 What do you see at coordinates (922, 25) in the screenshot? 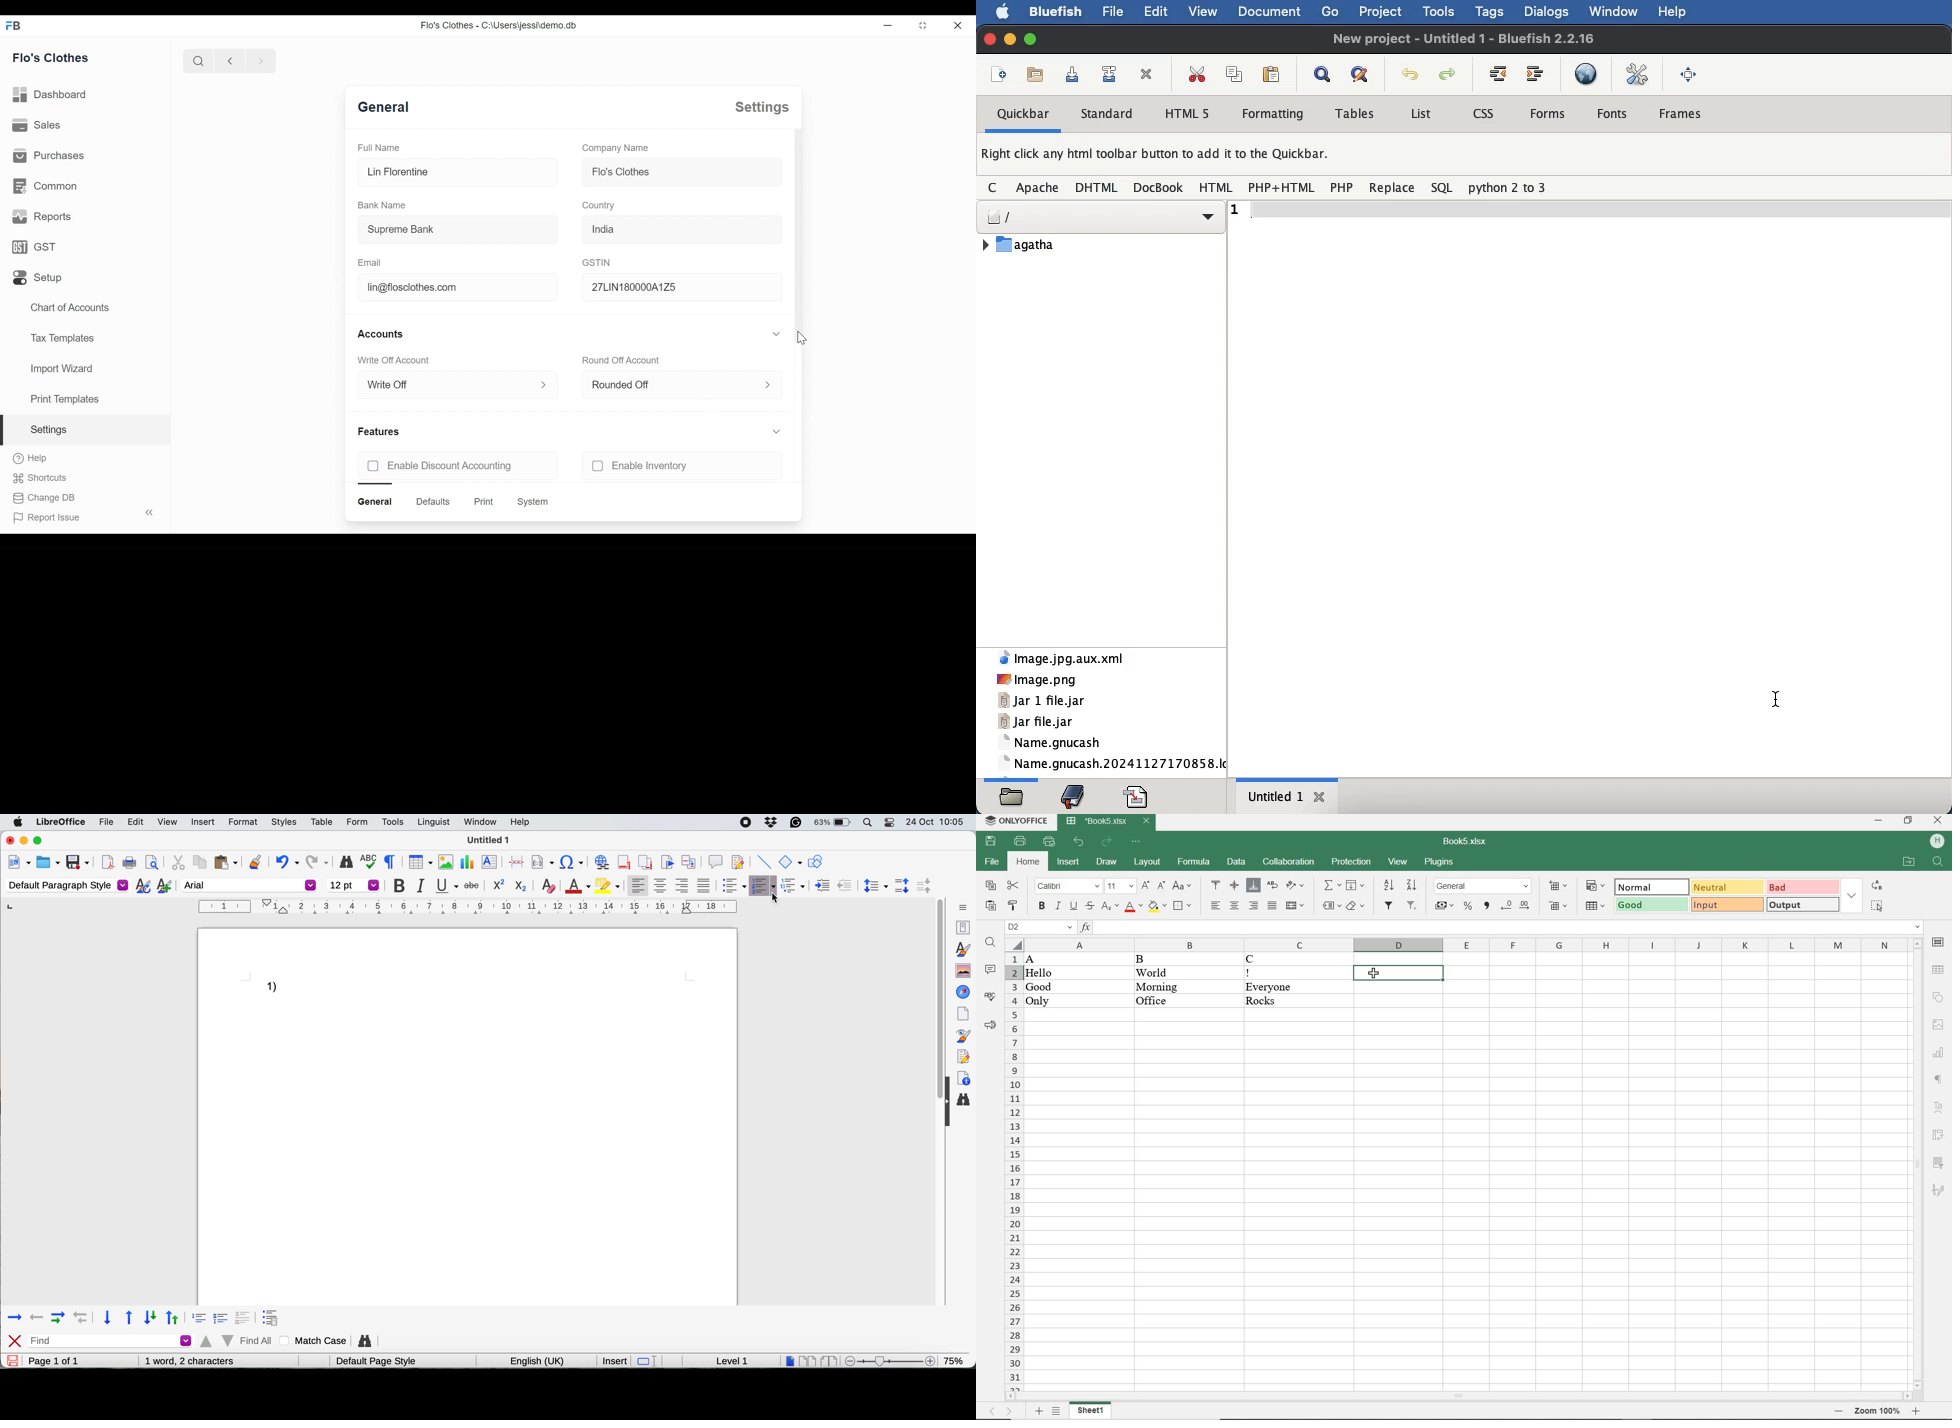
I see `Restore` at bounding box center [922, 25].